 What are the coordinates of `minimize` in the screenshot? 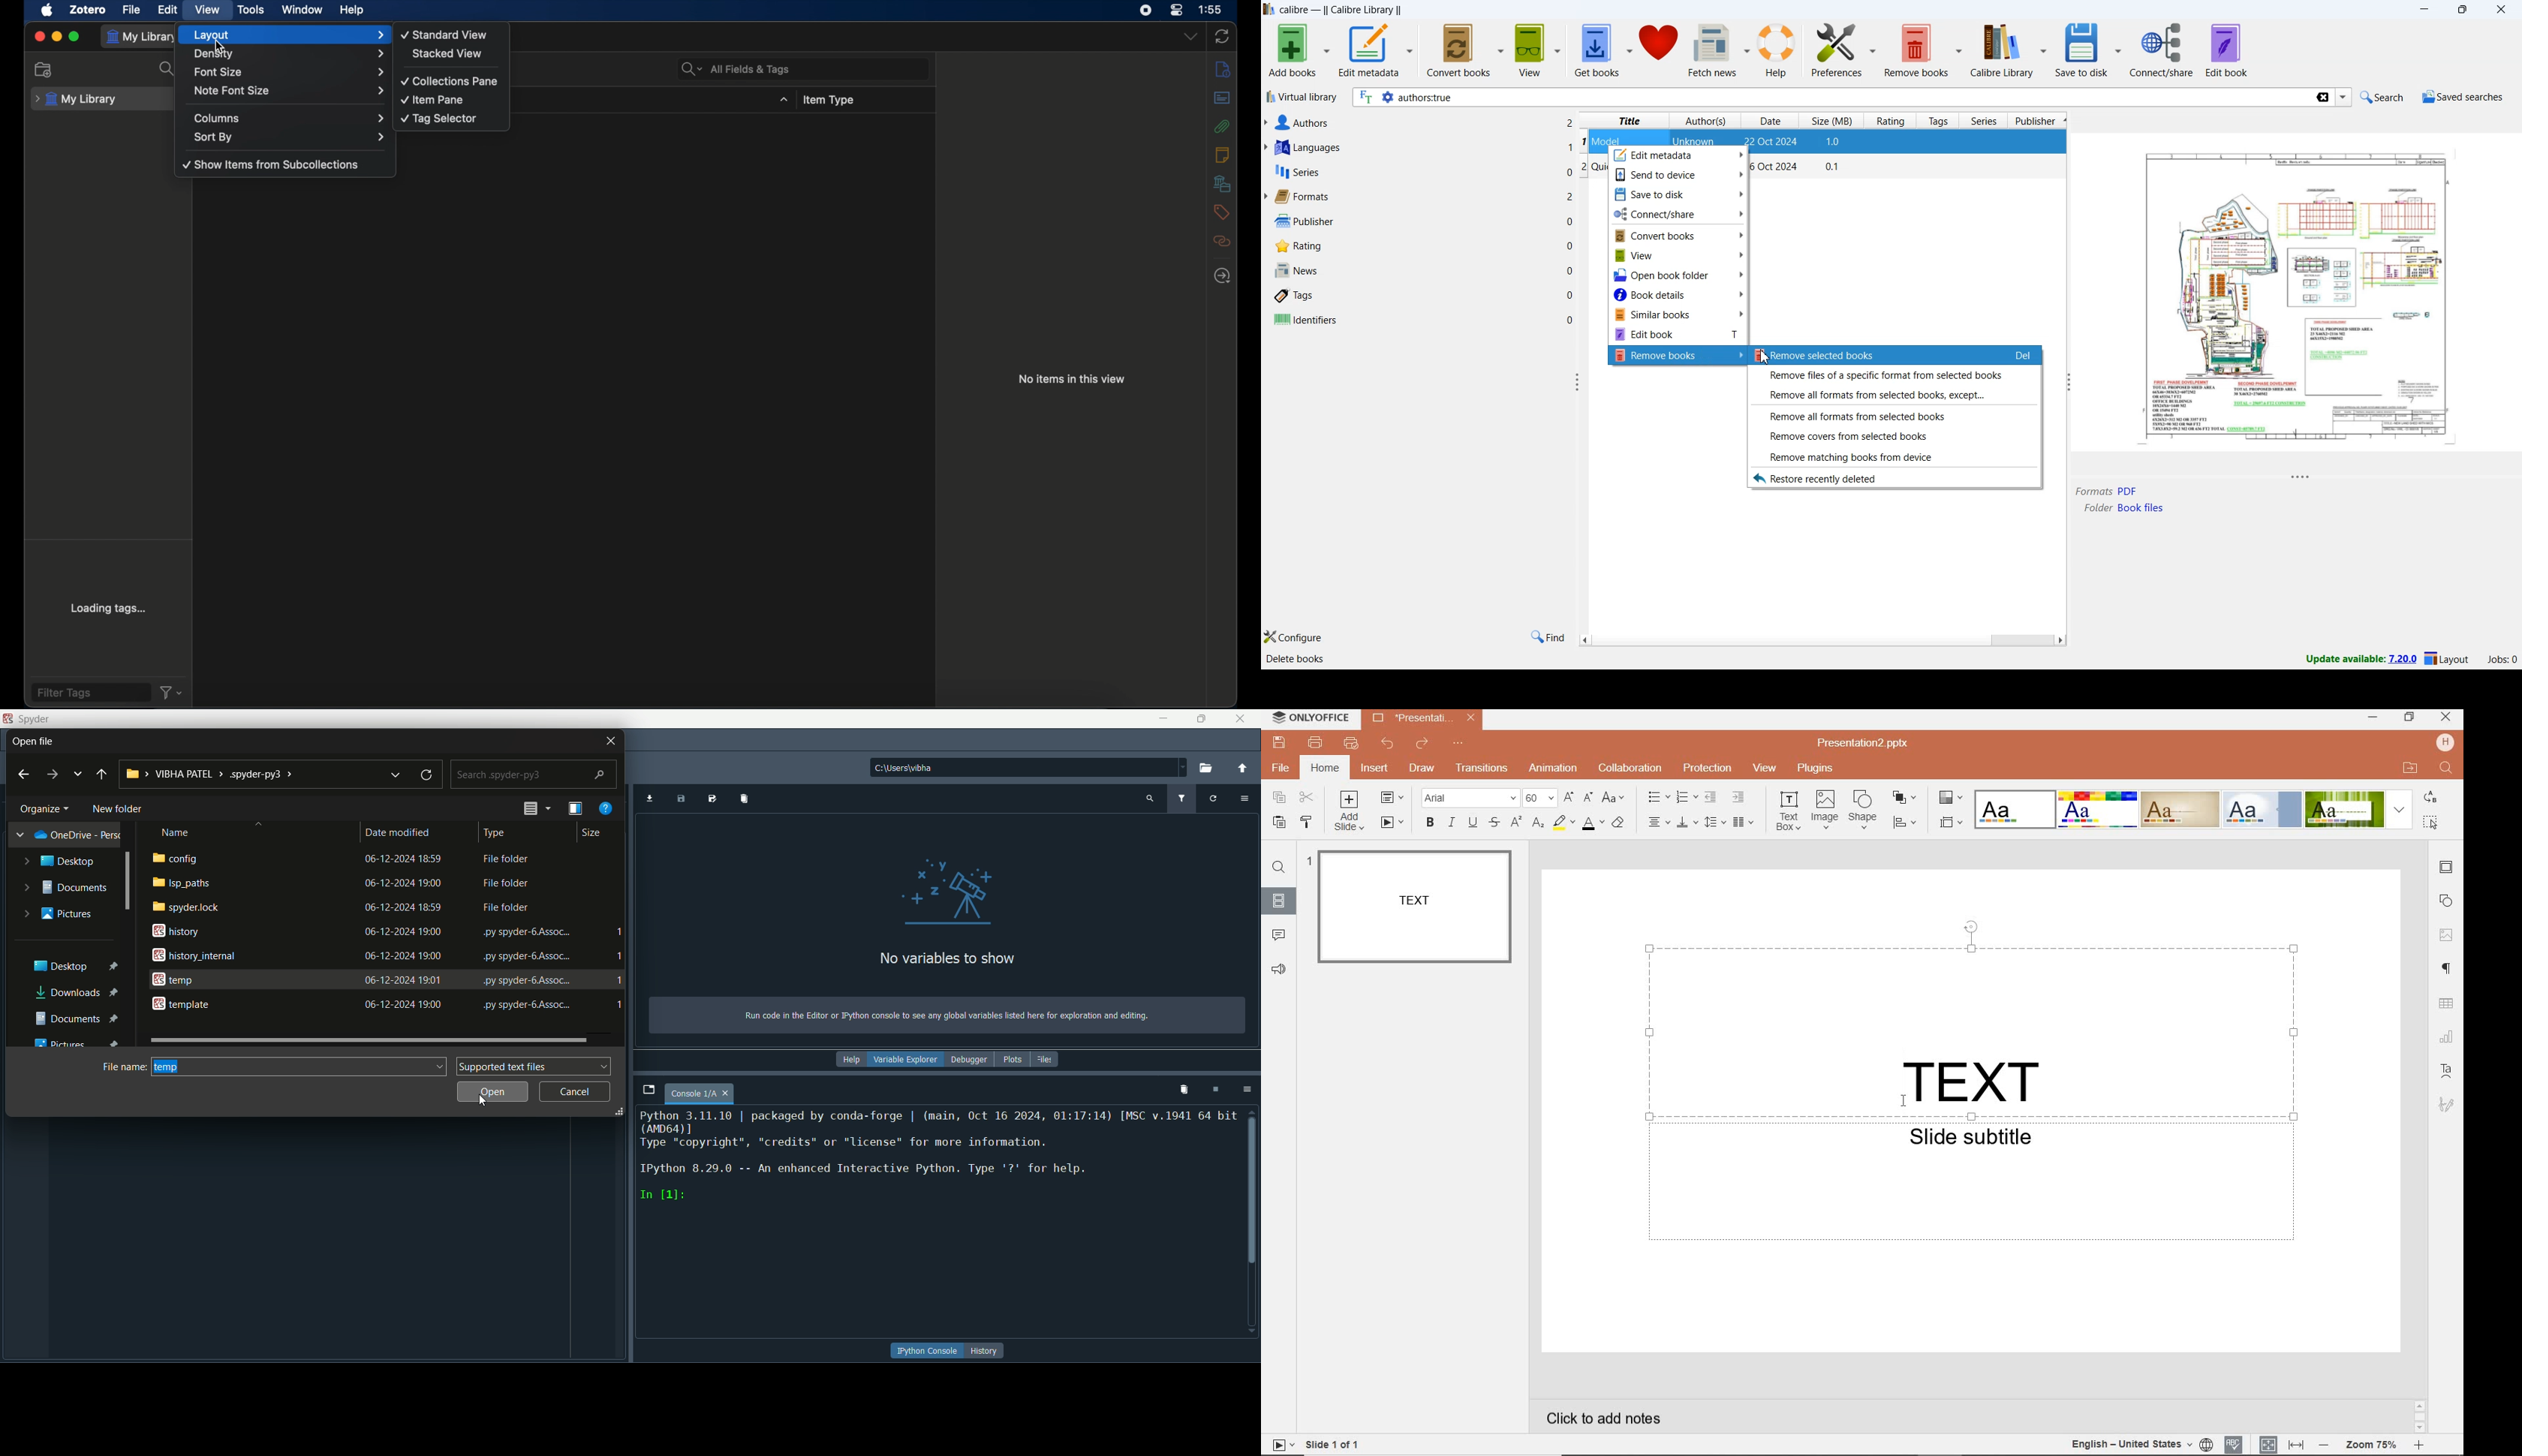 It's located at (2372, 718).